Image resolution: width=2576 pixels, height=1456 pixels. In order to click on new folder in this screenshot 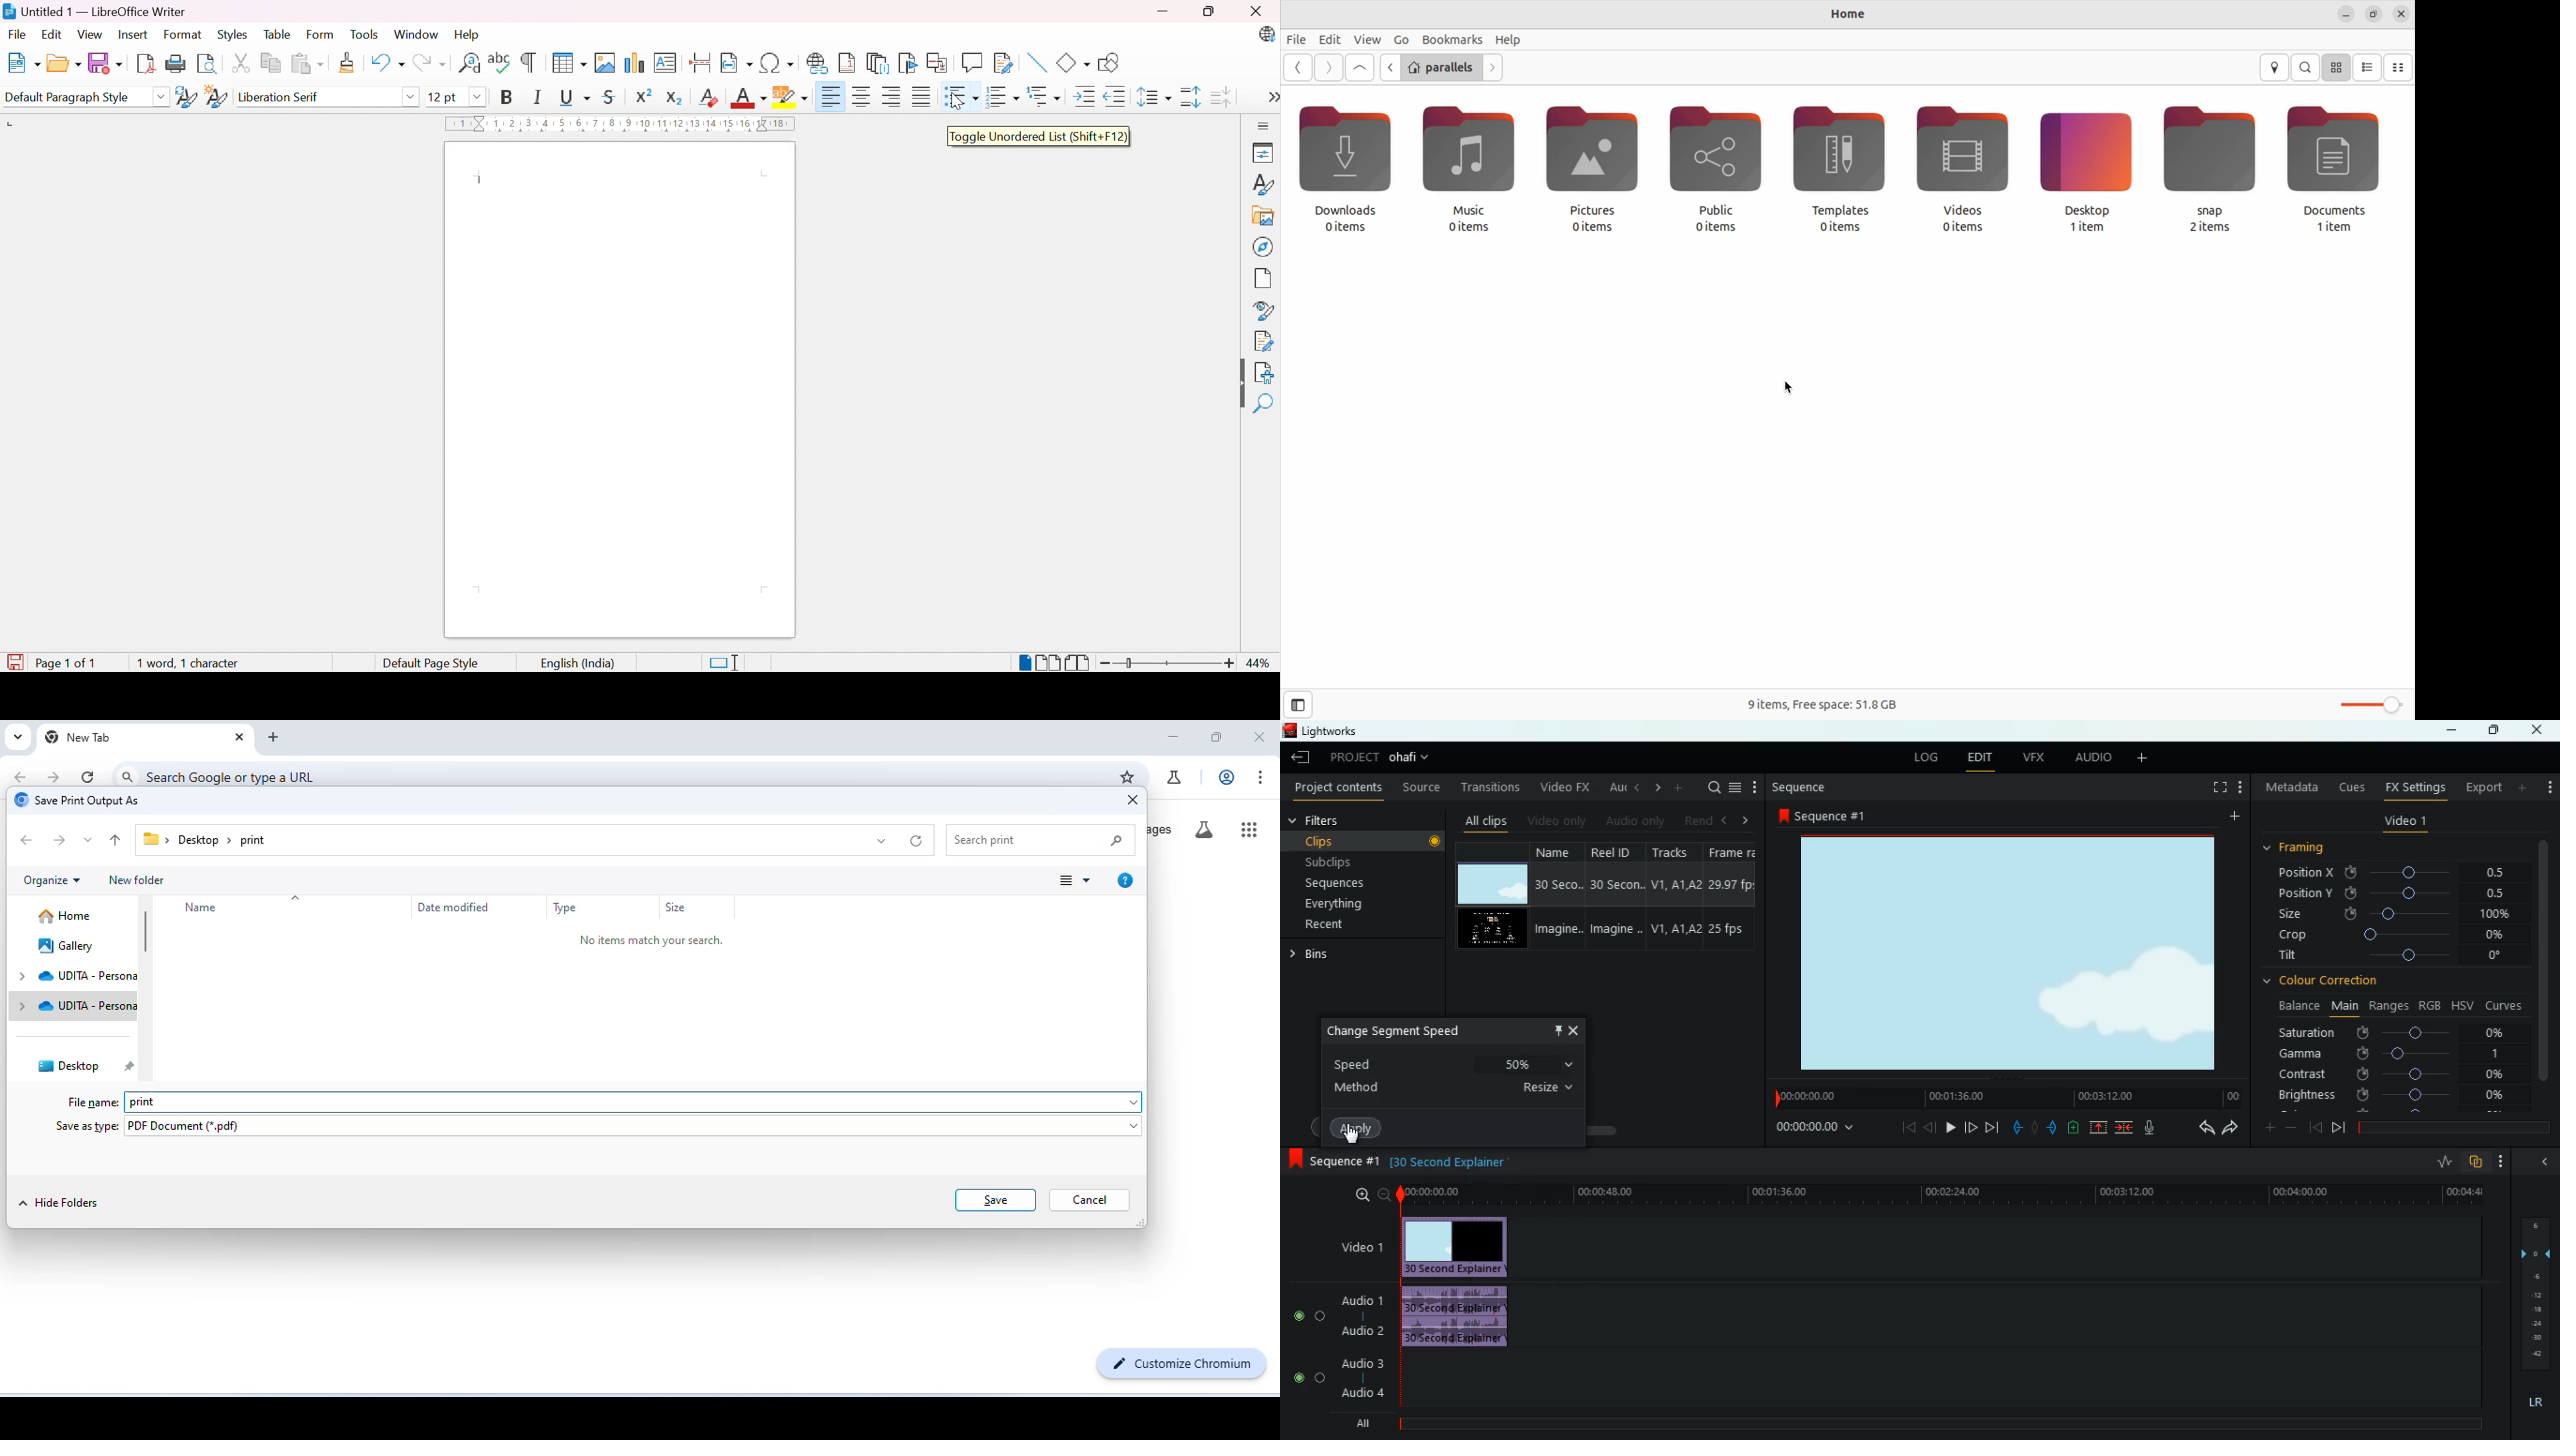, I will do `click(141, 881)`.